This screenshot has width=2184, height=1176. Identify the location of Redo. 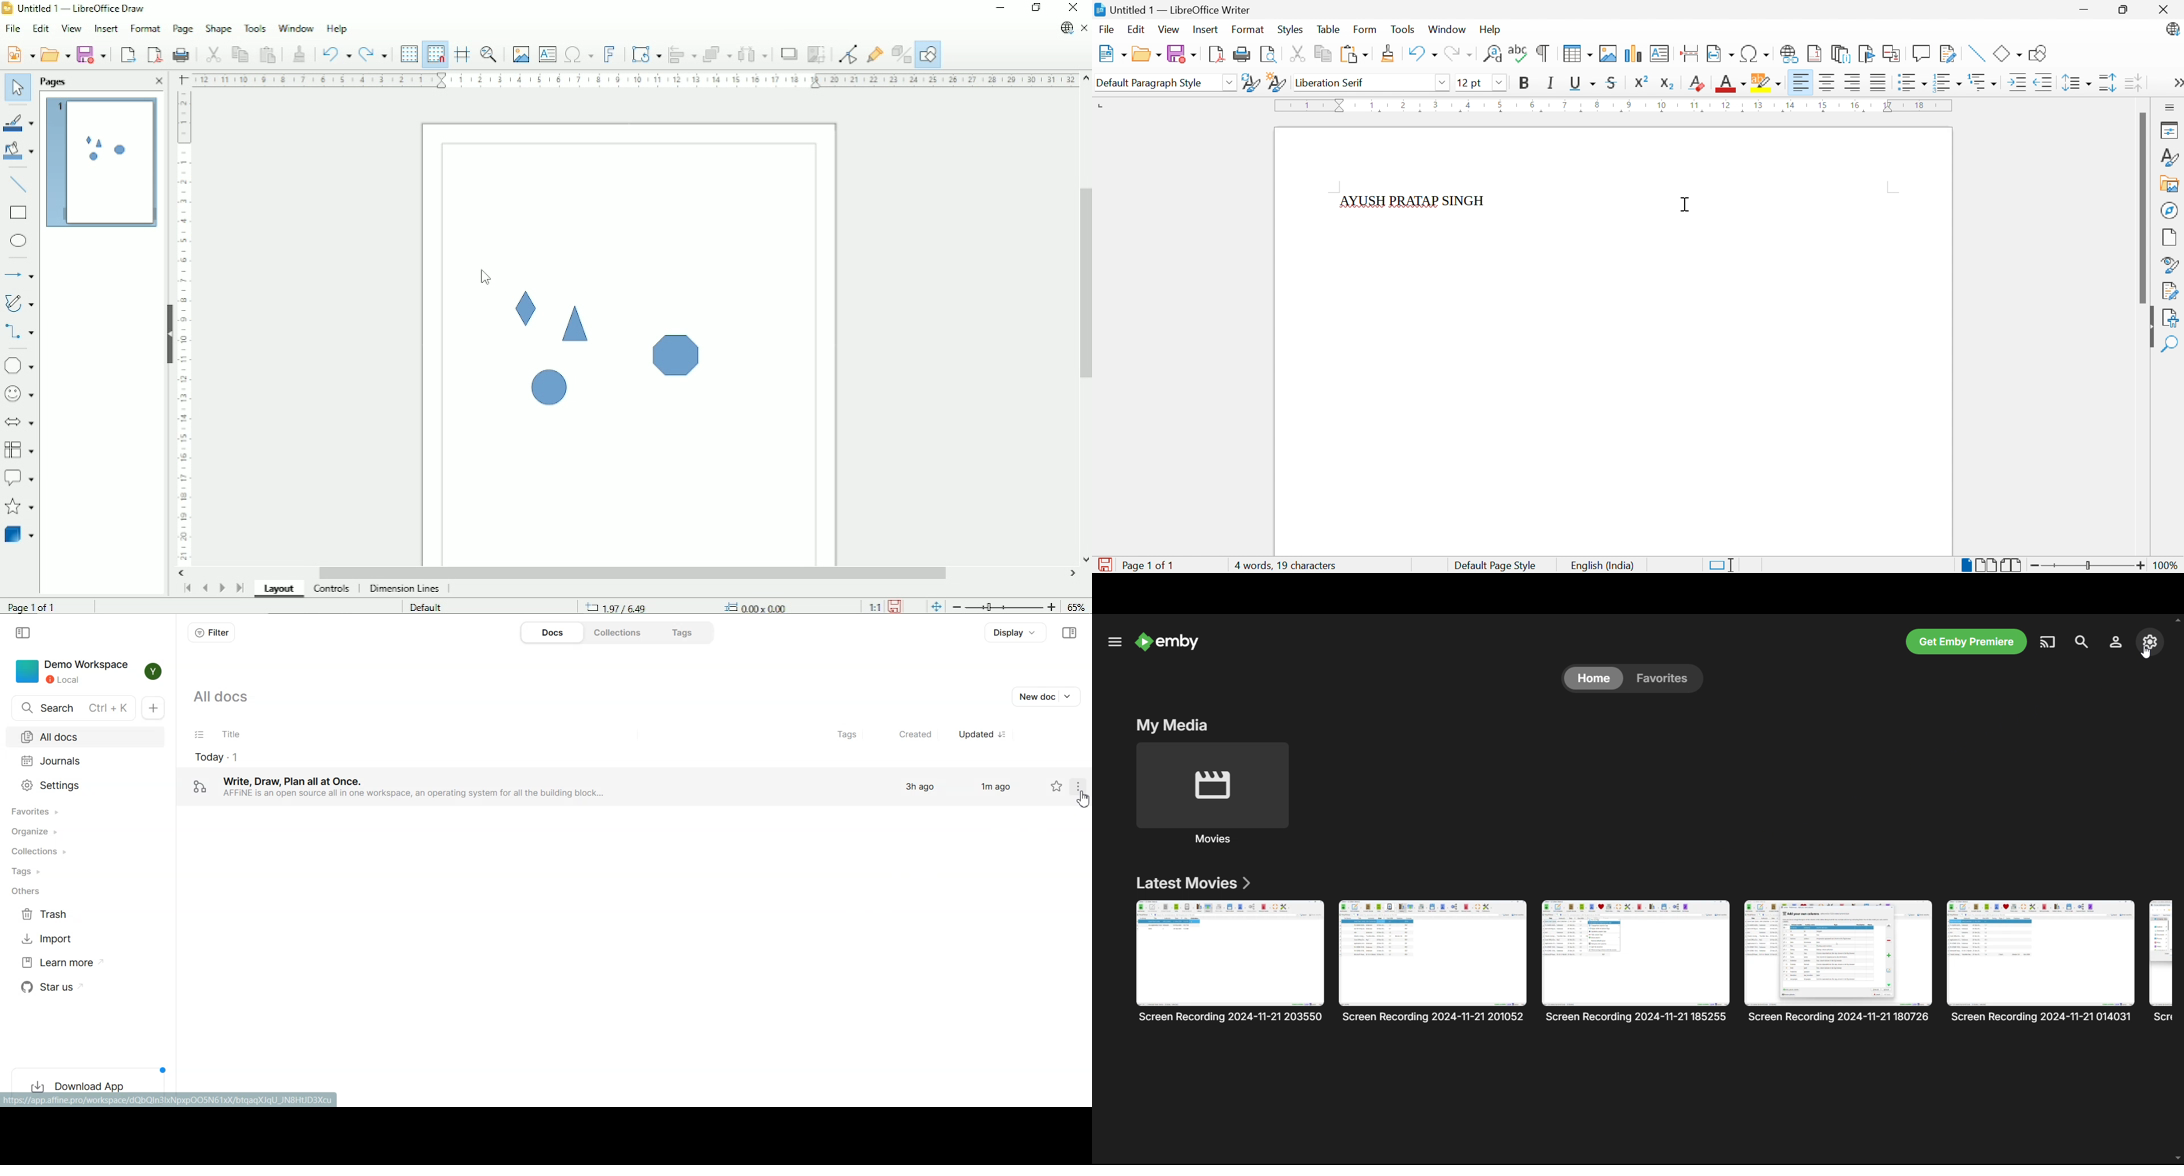
(1458, 54).